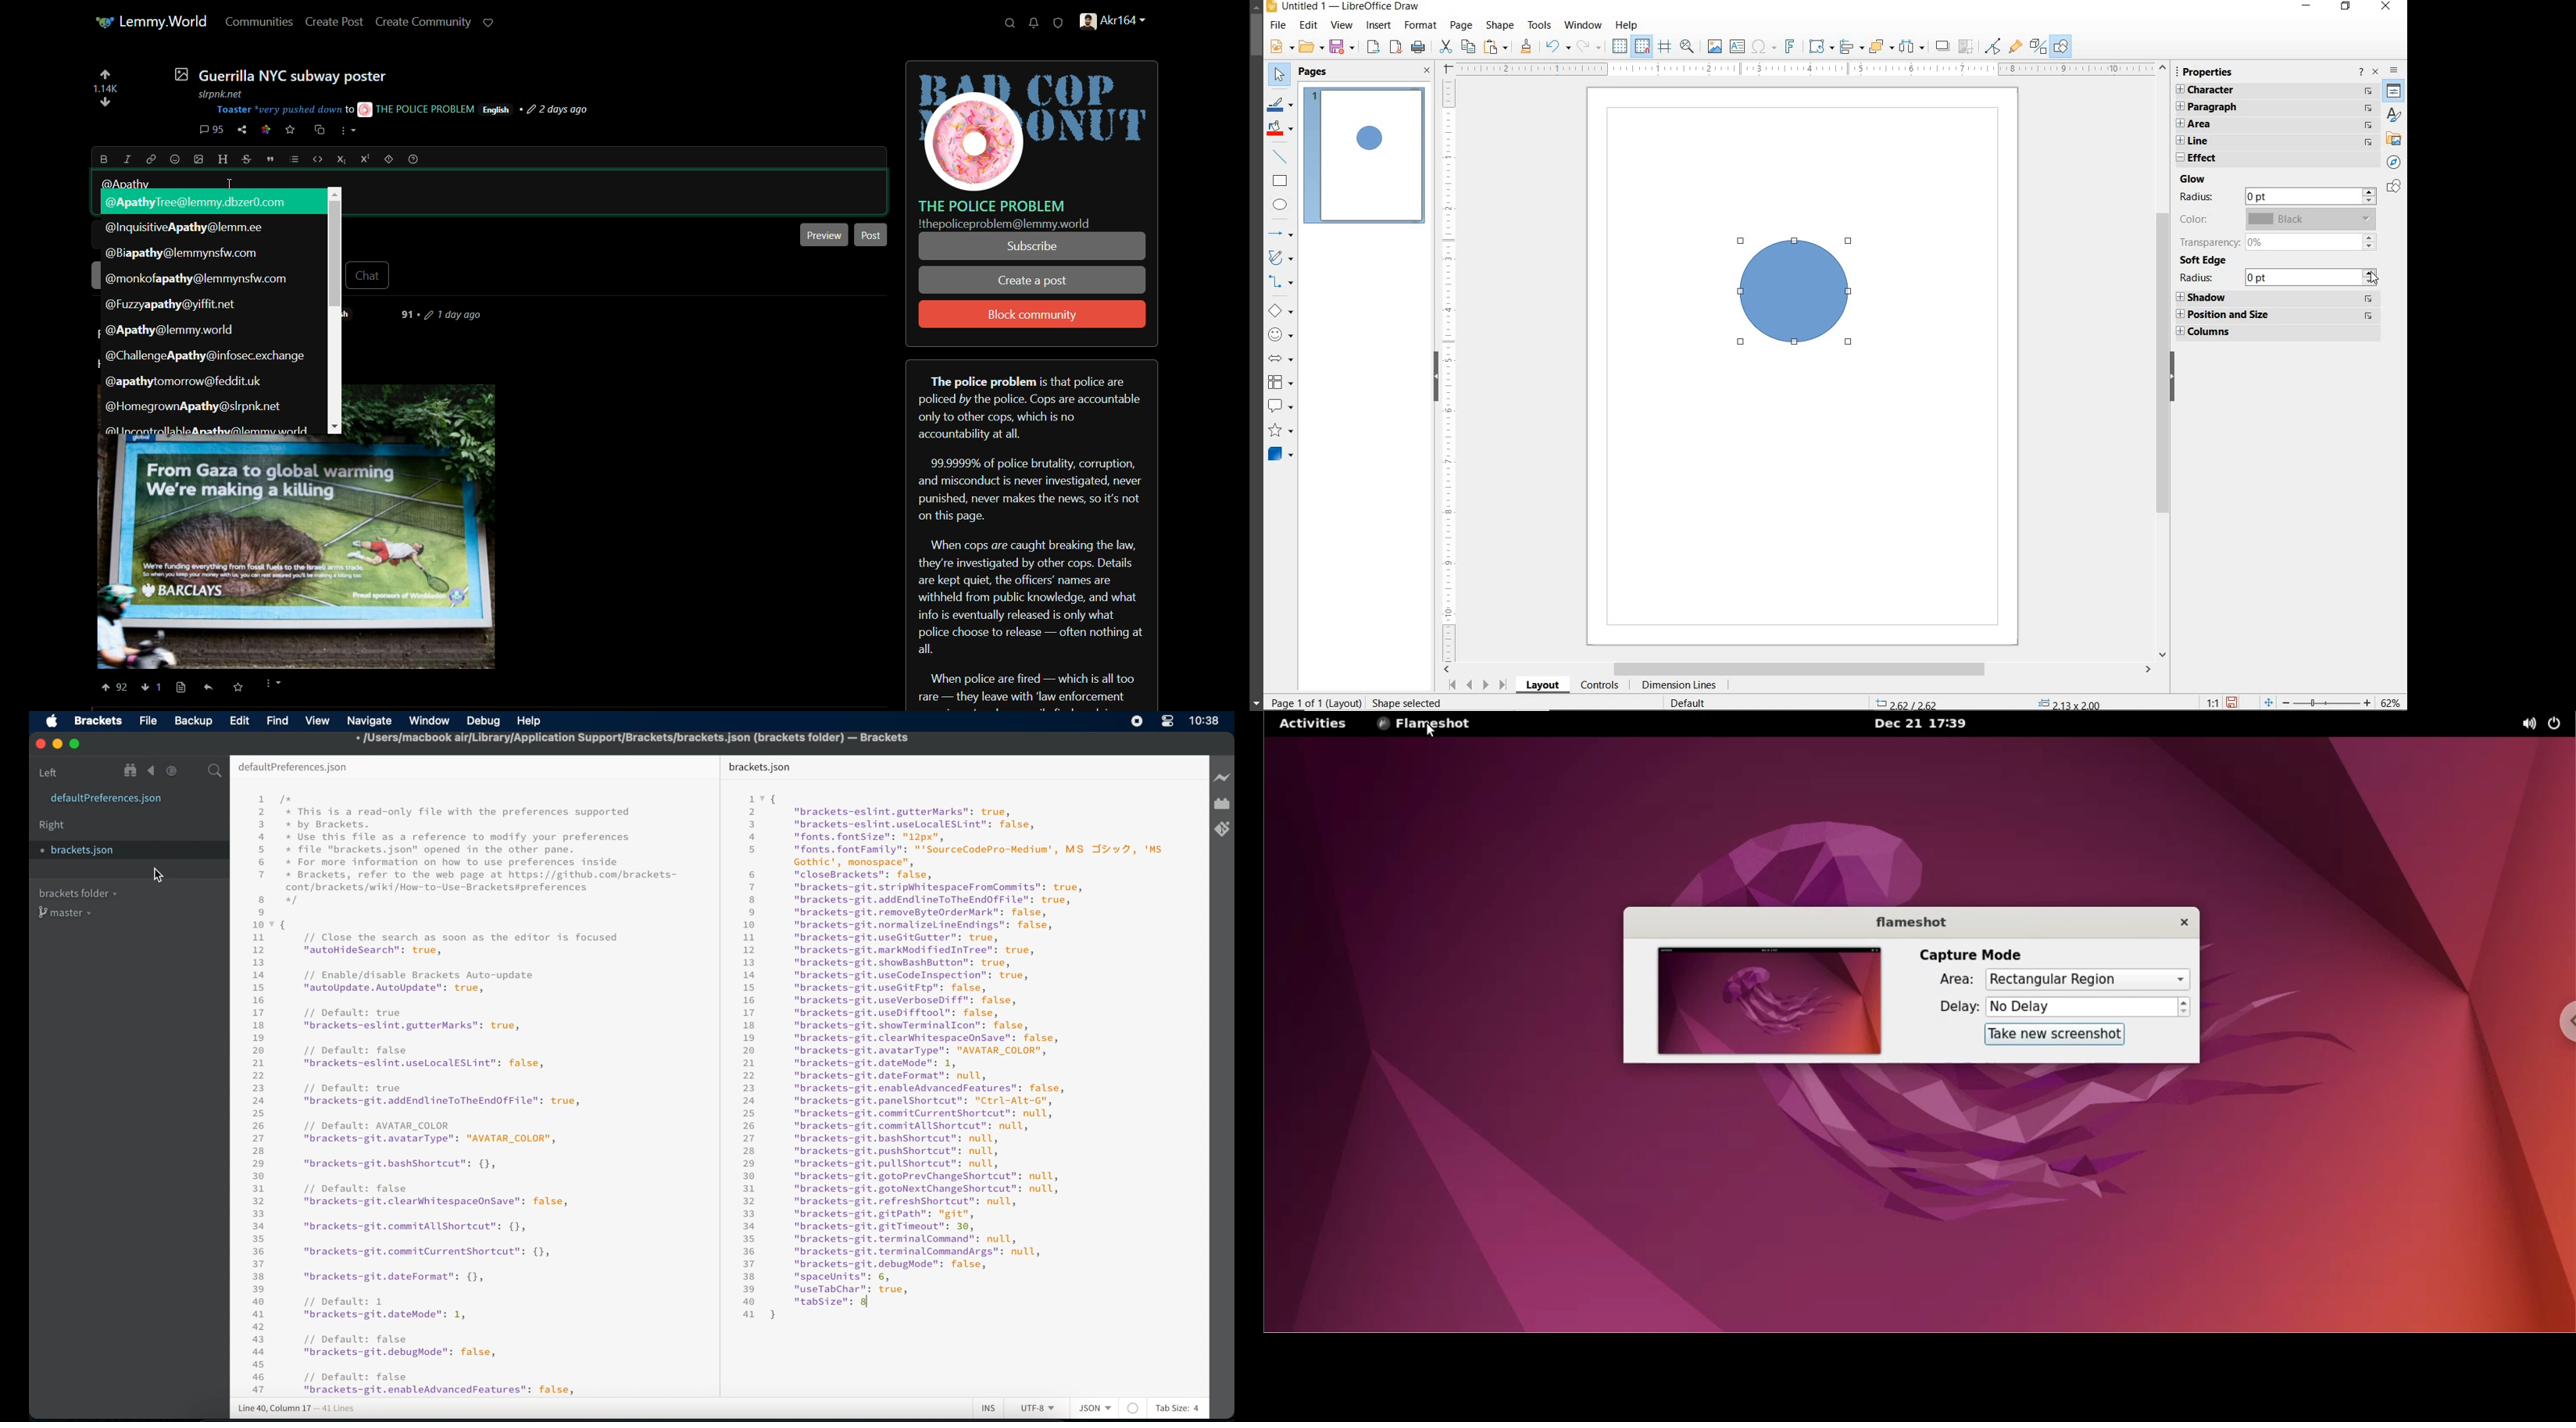 Image resolution: width=2576 pixels, height=1428 pixels. I want to click on zoom out and zoom in, so click(2317, 701).